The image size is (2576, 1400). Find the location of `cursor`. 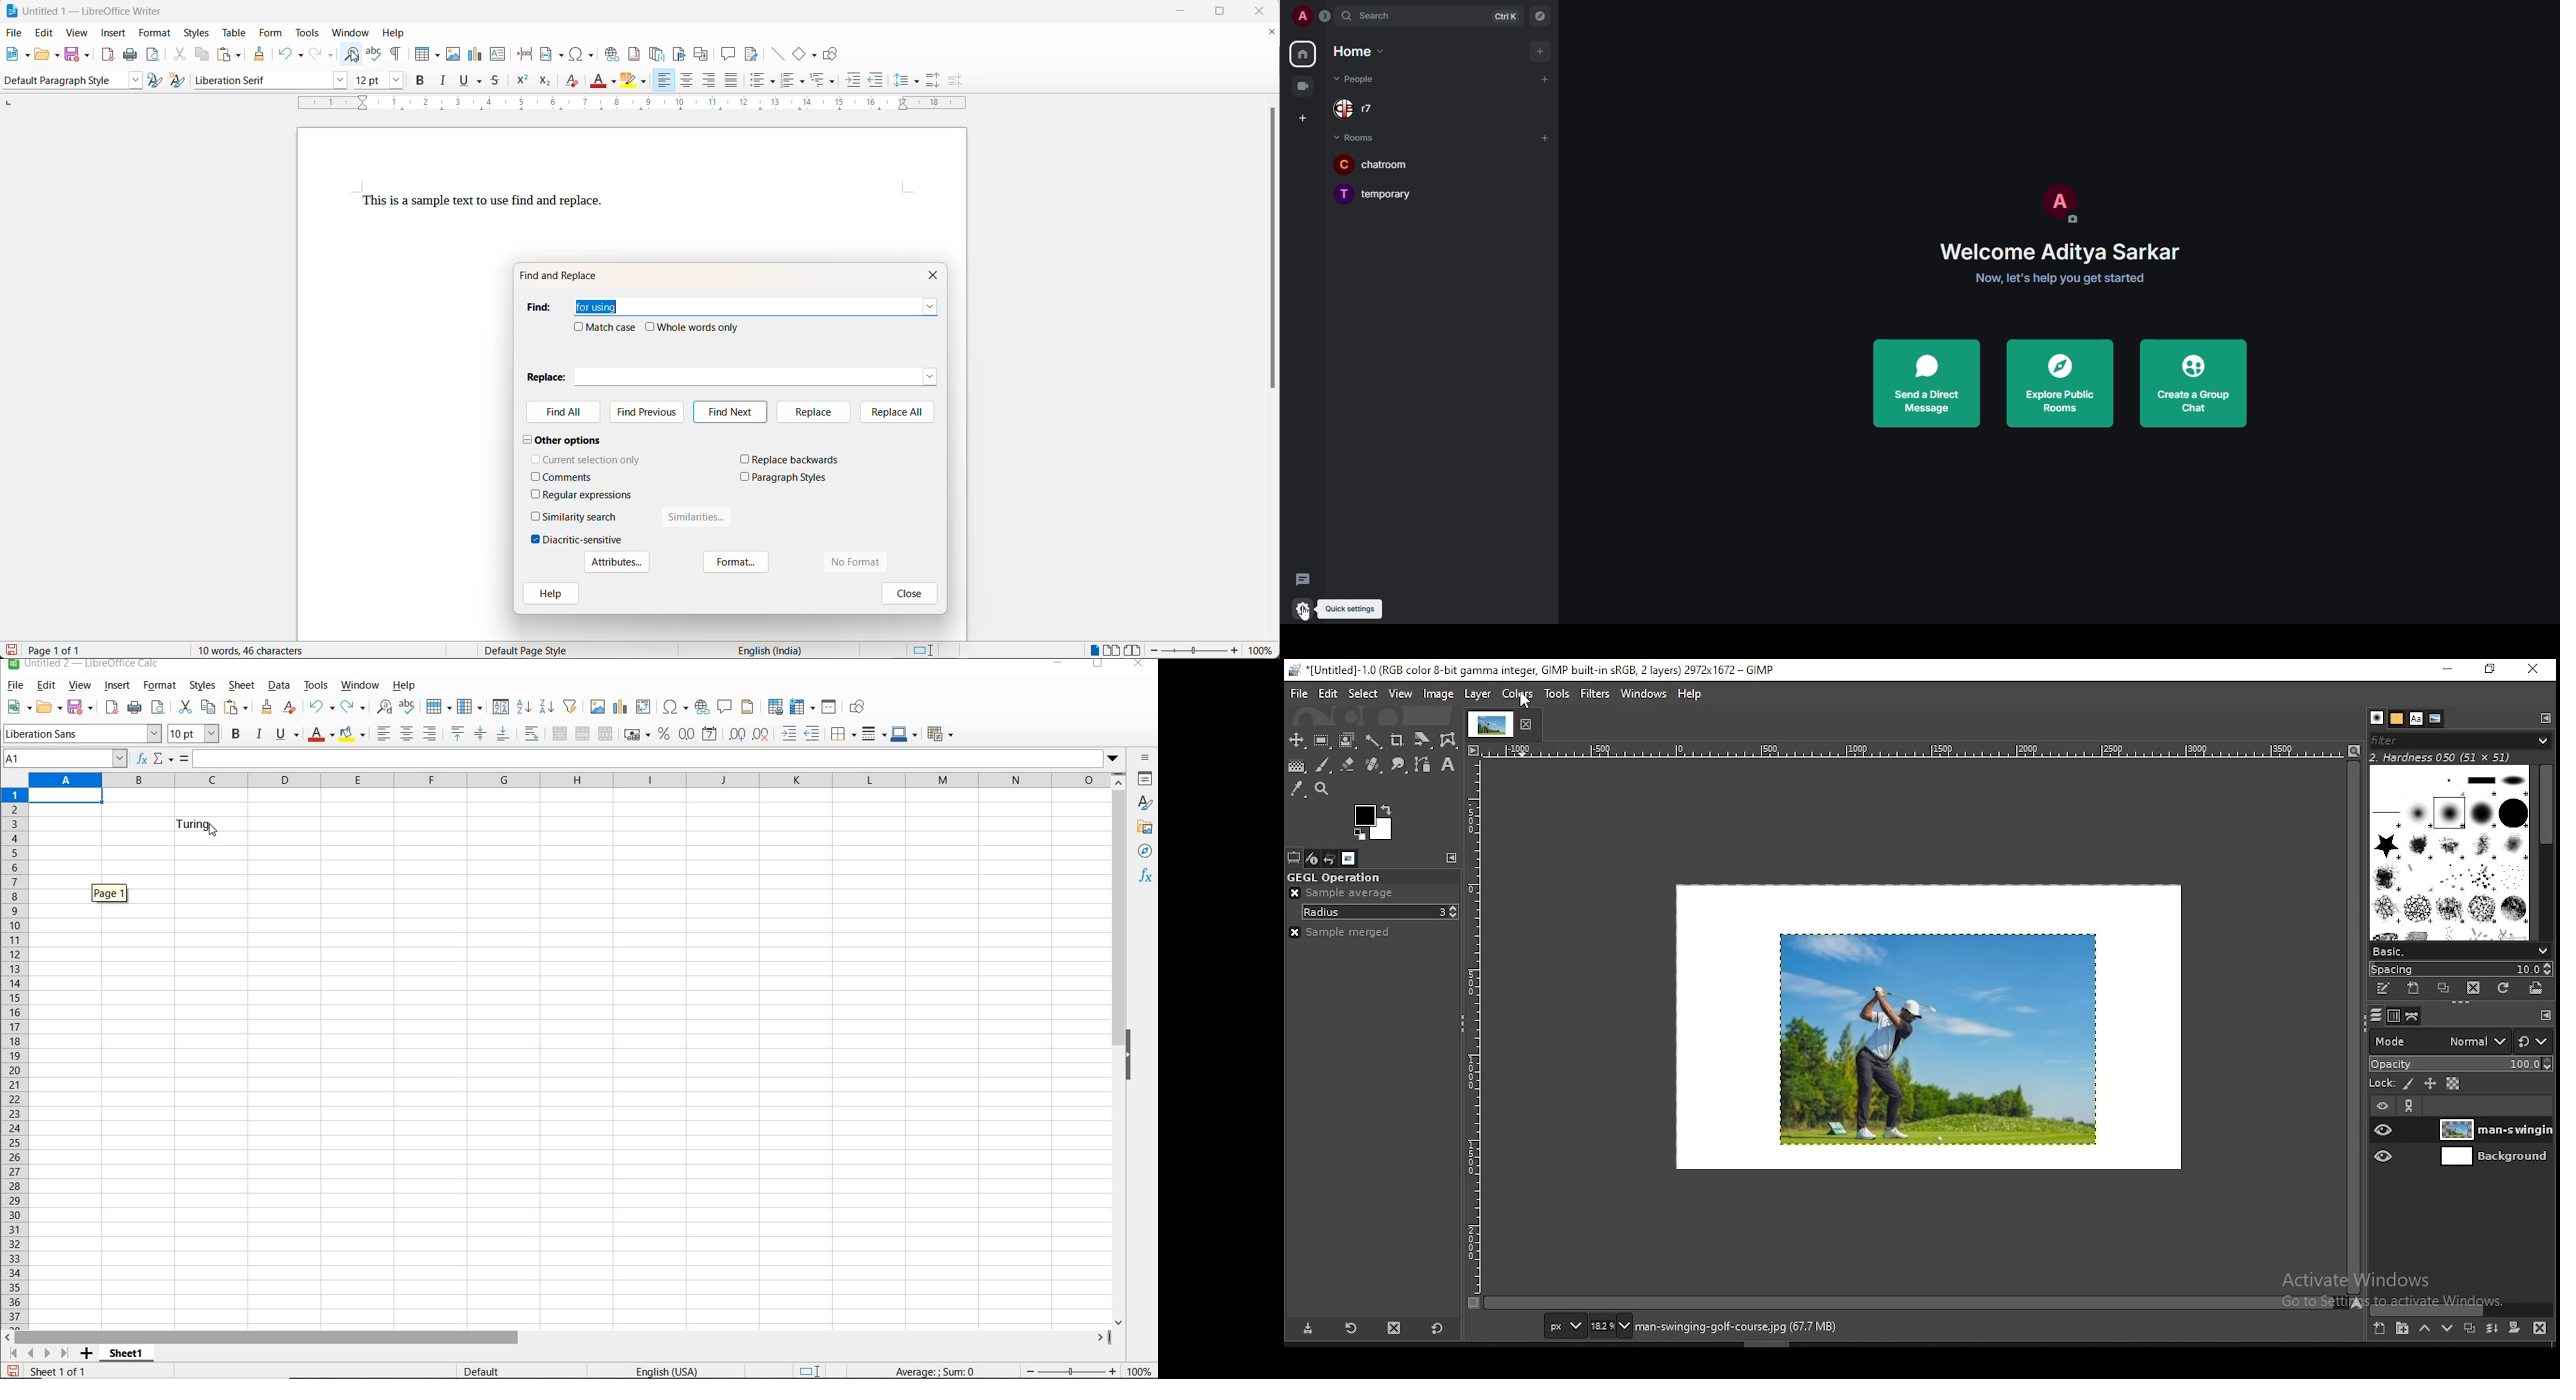

cursor is located at coordinates (1308, 613).